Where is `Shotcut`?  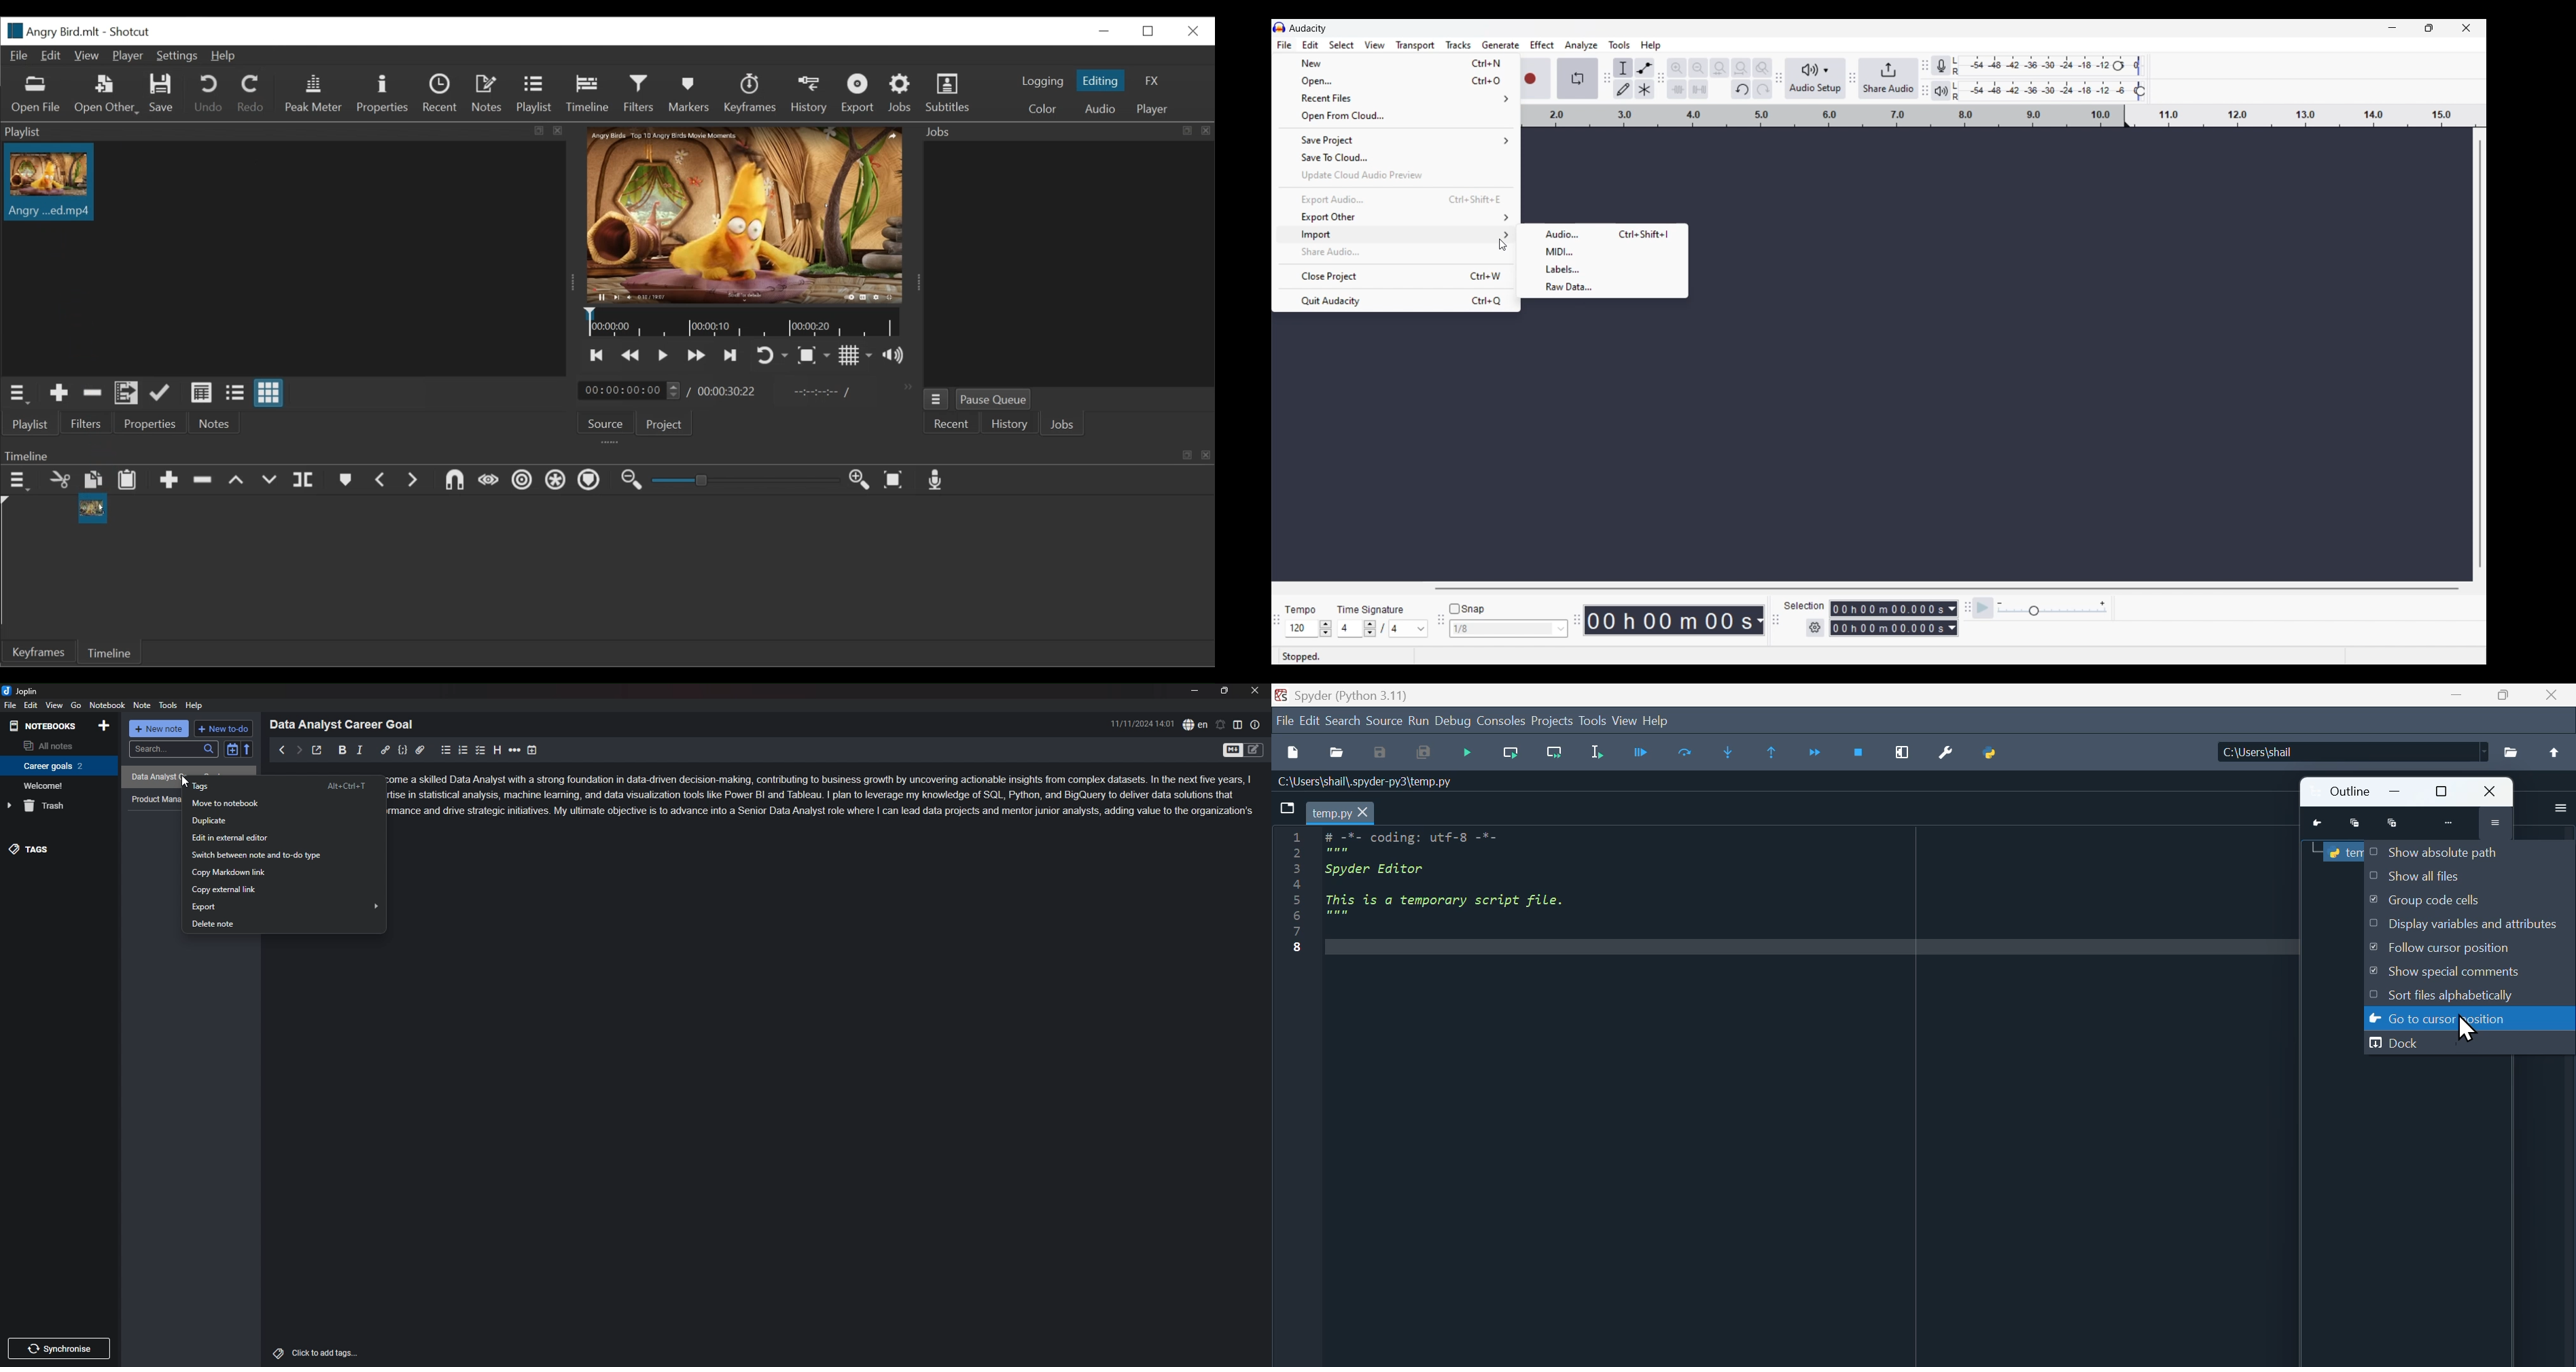 Shotcut is located at coordinates (132, 32).